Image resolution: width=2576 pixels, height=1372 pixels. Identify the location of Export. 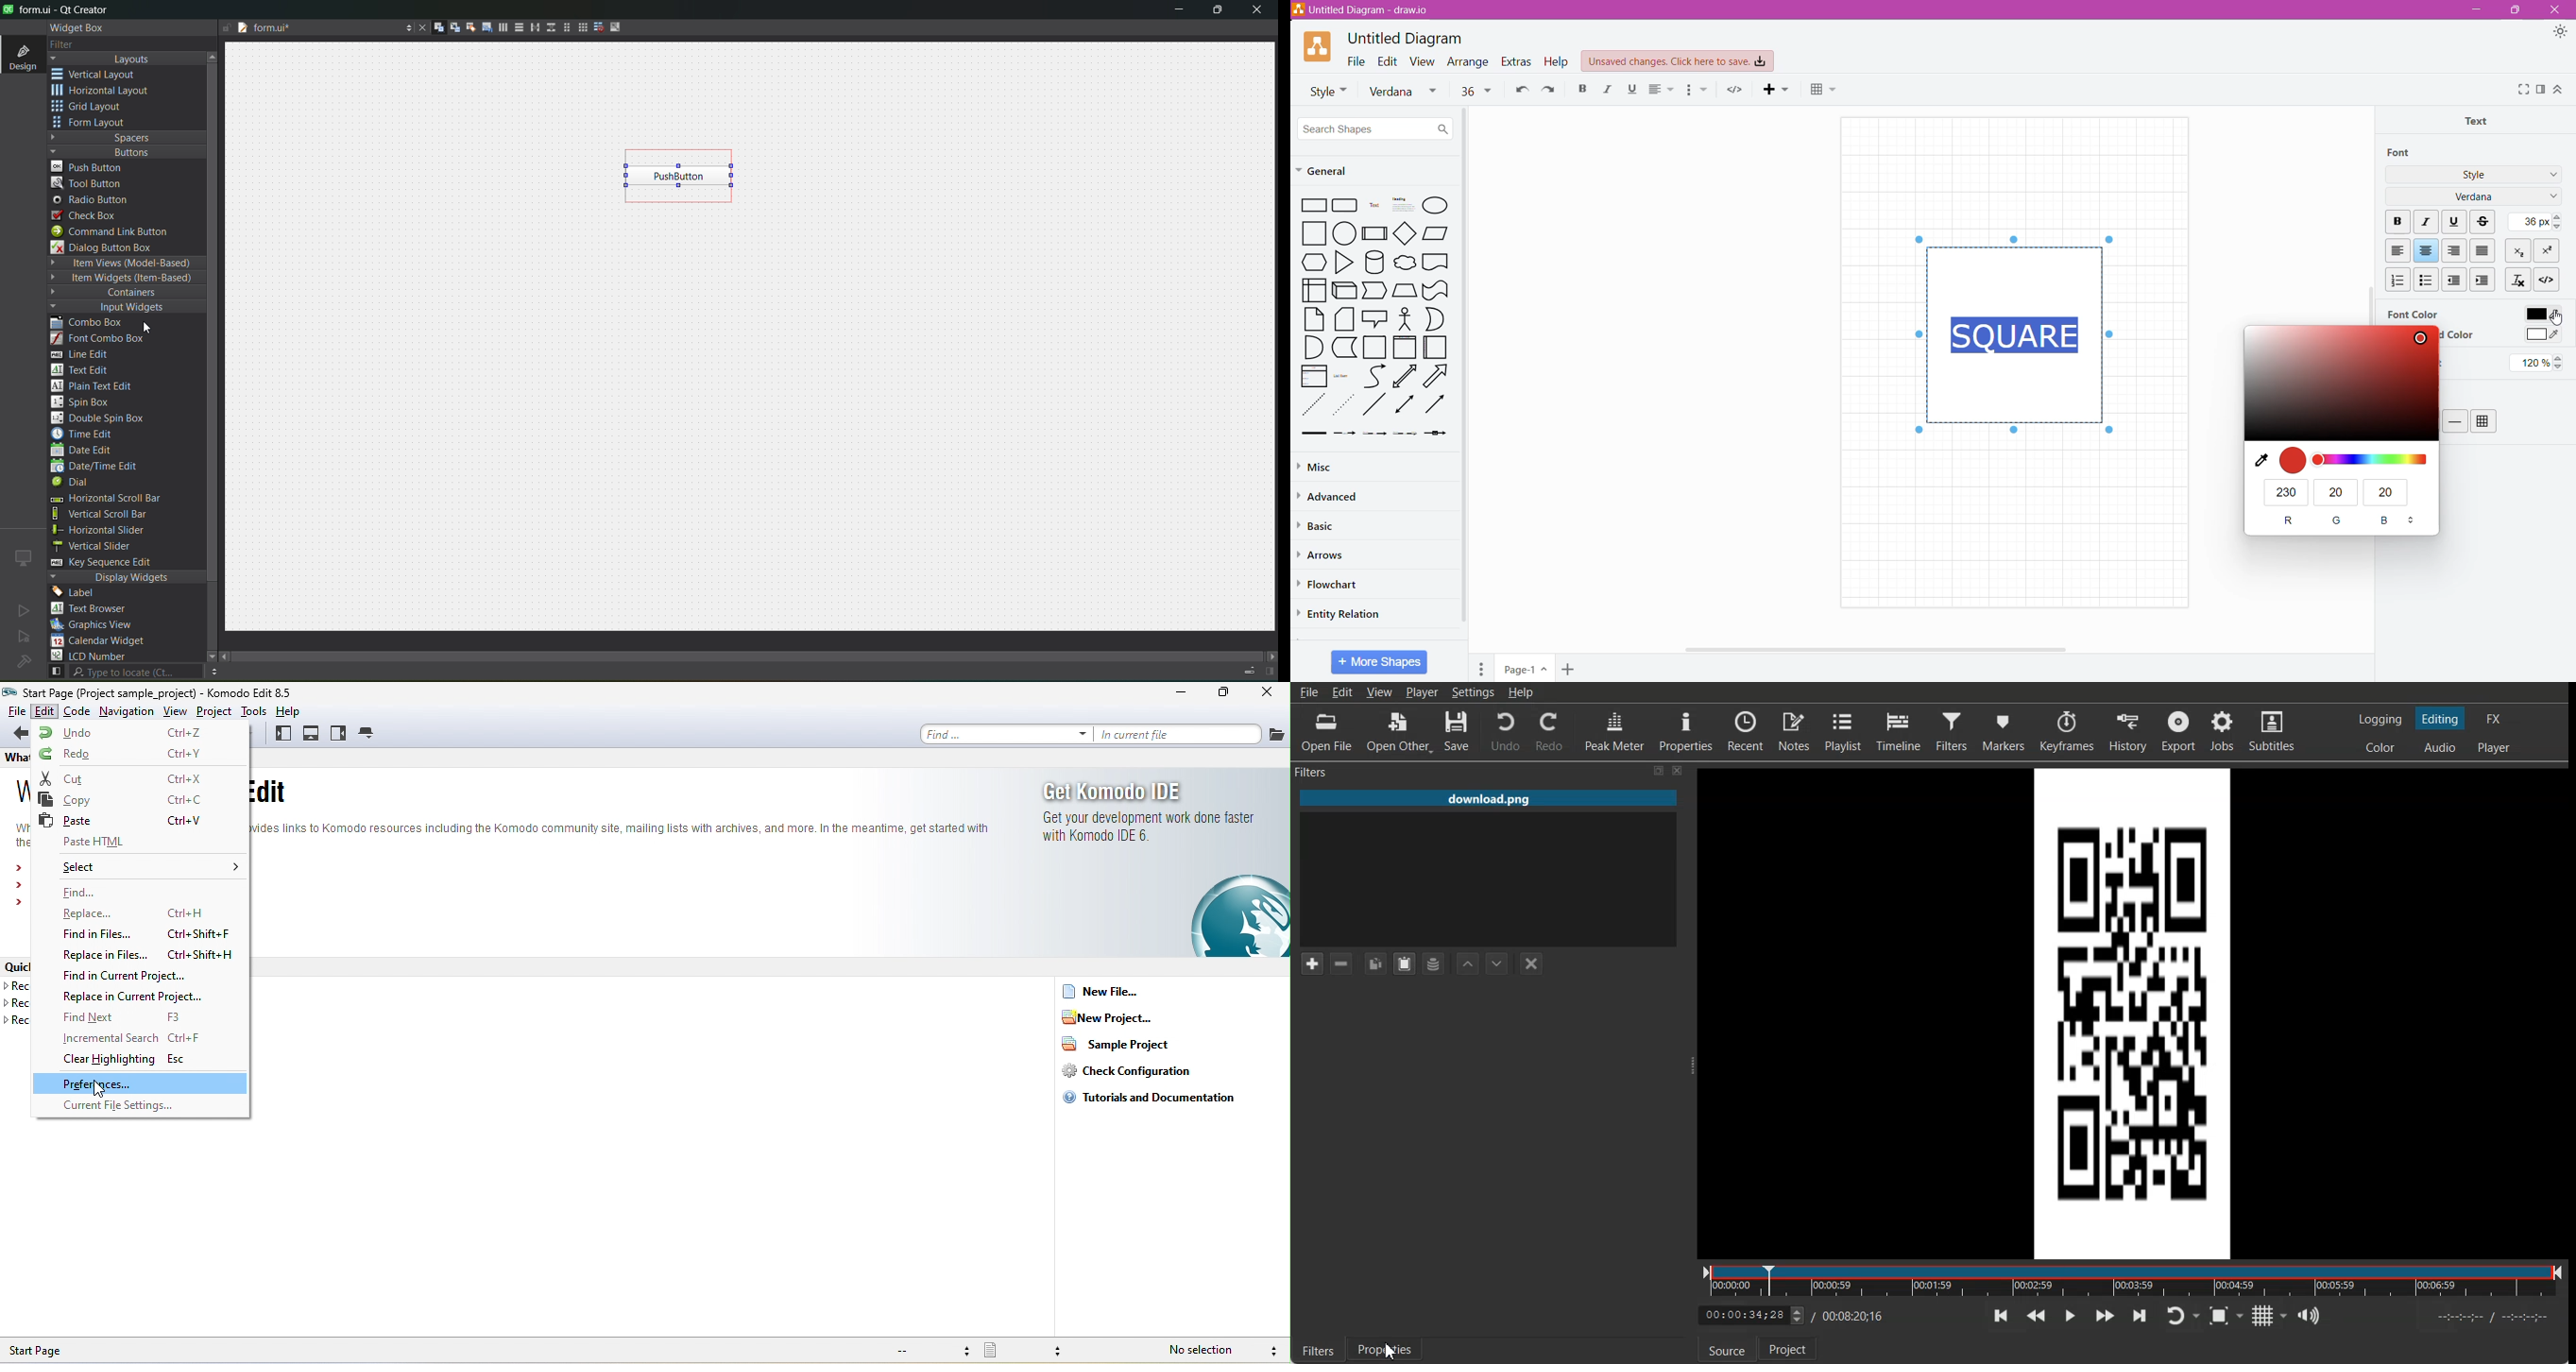
(2179, 732).